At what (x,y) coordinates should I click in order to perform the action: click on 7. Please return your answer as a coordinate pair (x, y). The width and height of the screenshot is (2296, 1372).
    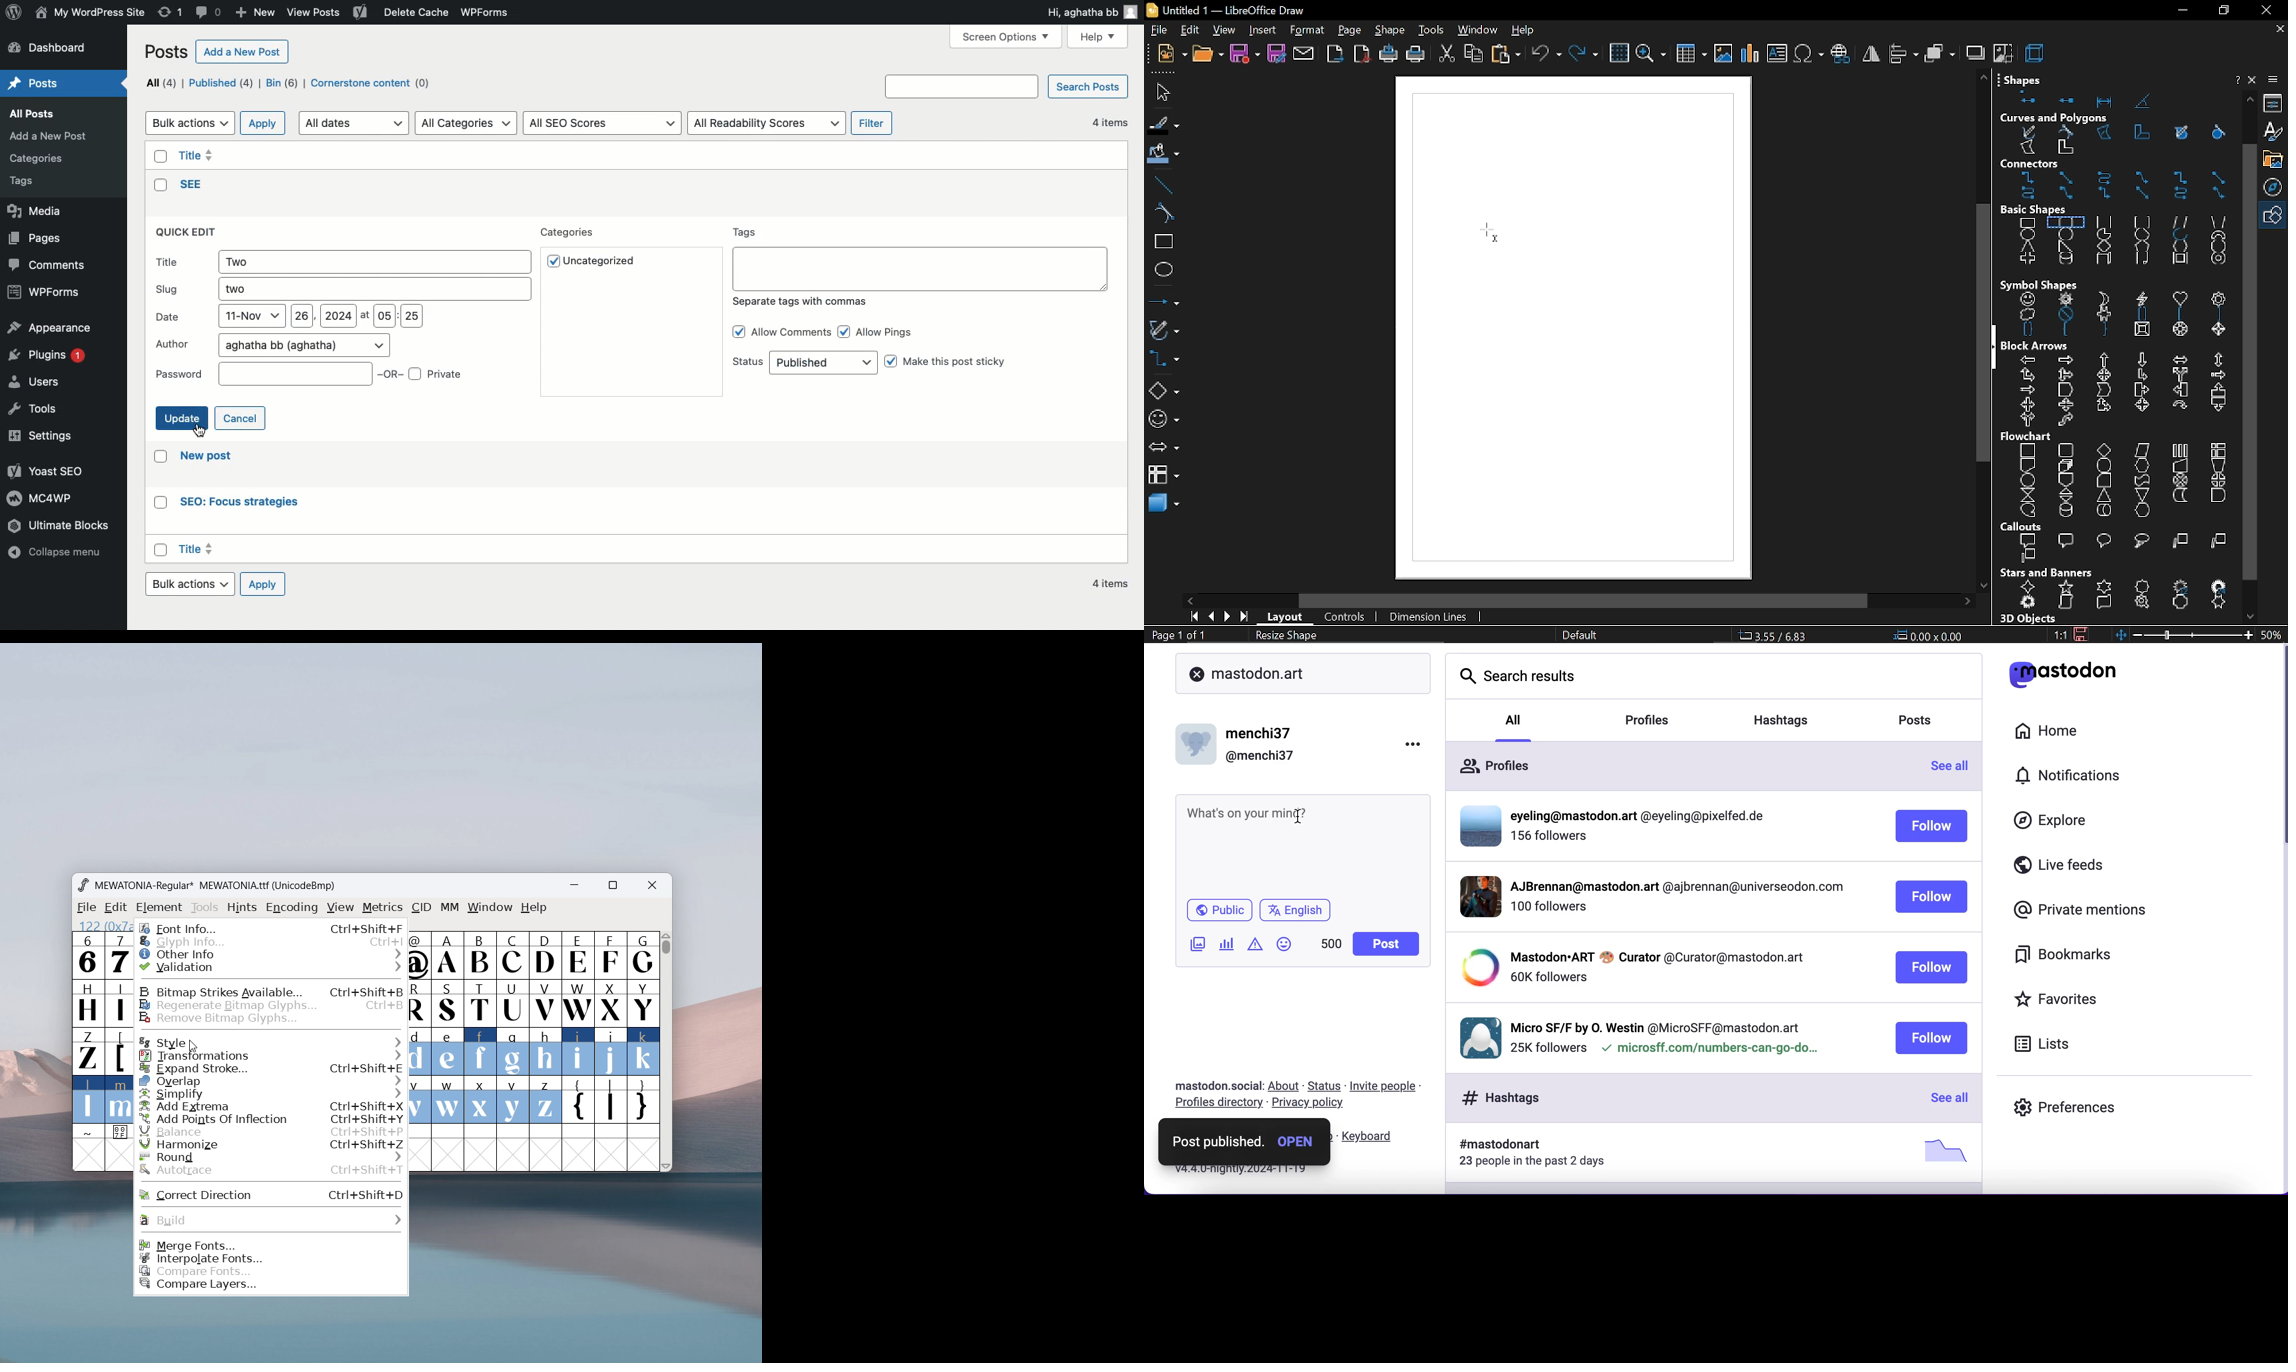
    Looking at the image, I should click on (119, 955).